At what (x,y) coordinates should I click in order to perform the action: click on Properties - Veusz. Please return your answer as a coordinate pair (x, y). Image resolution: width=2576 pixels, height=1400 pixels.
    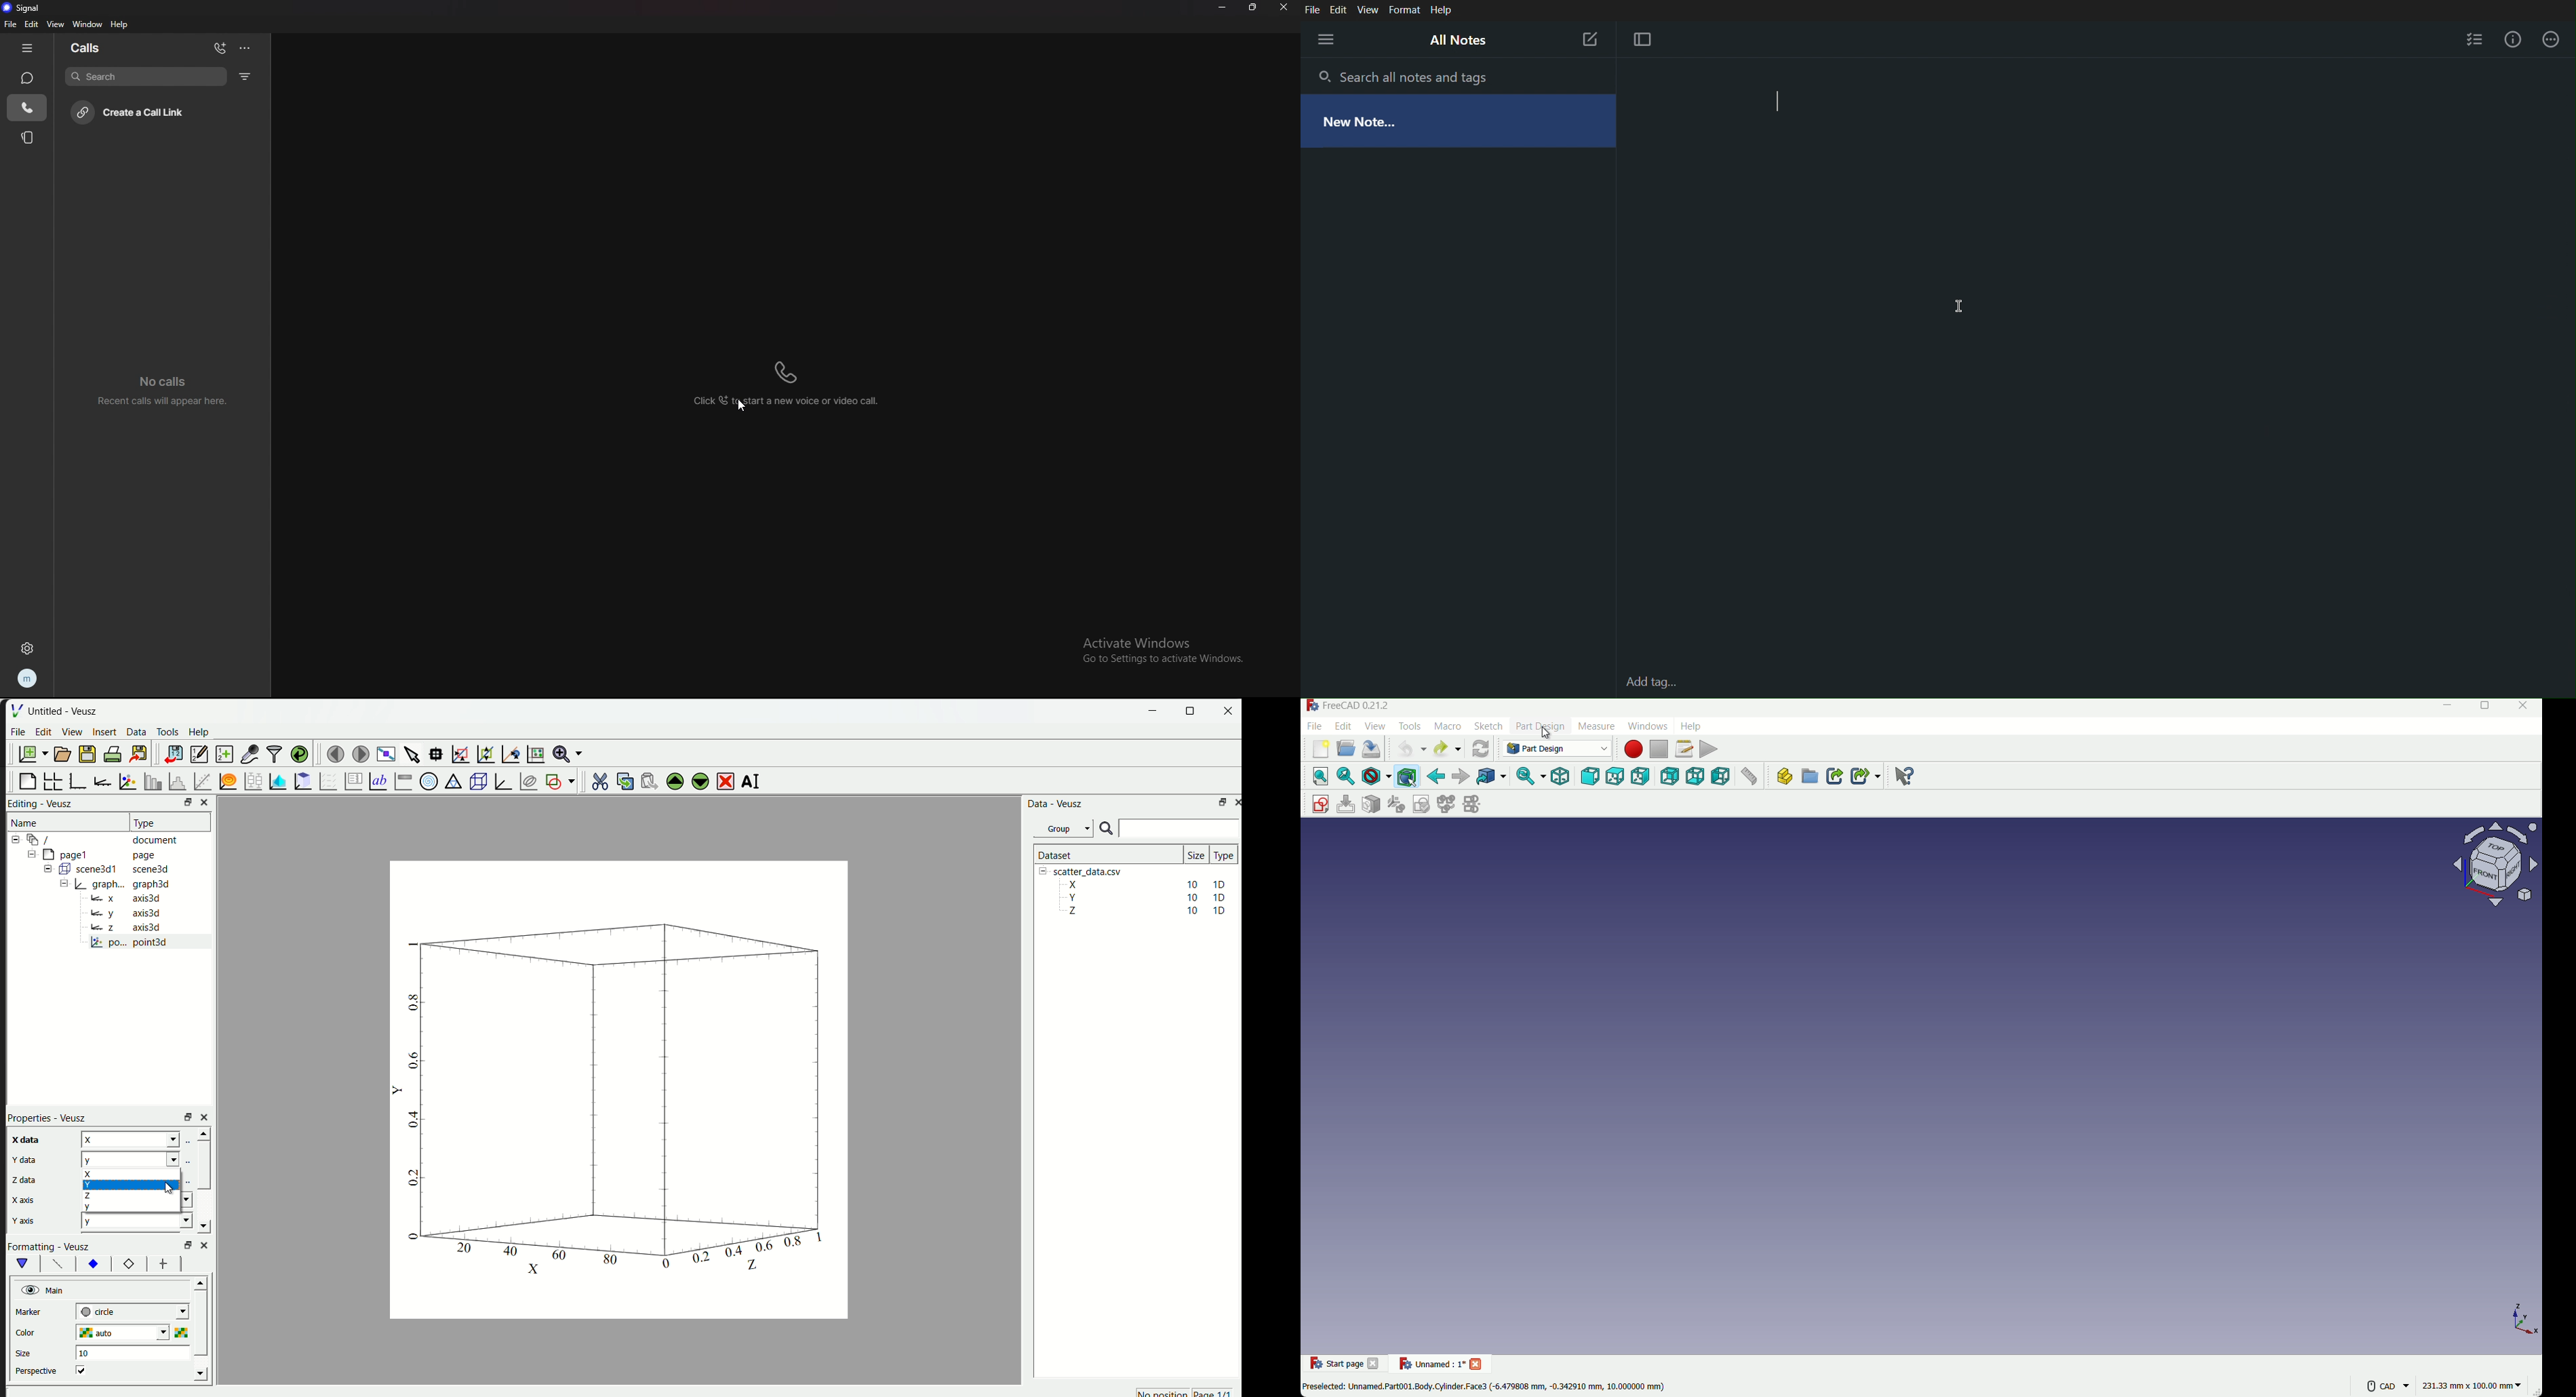
    Looking at the image, I should click on (47, 1117).